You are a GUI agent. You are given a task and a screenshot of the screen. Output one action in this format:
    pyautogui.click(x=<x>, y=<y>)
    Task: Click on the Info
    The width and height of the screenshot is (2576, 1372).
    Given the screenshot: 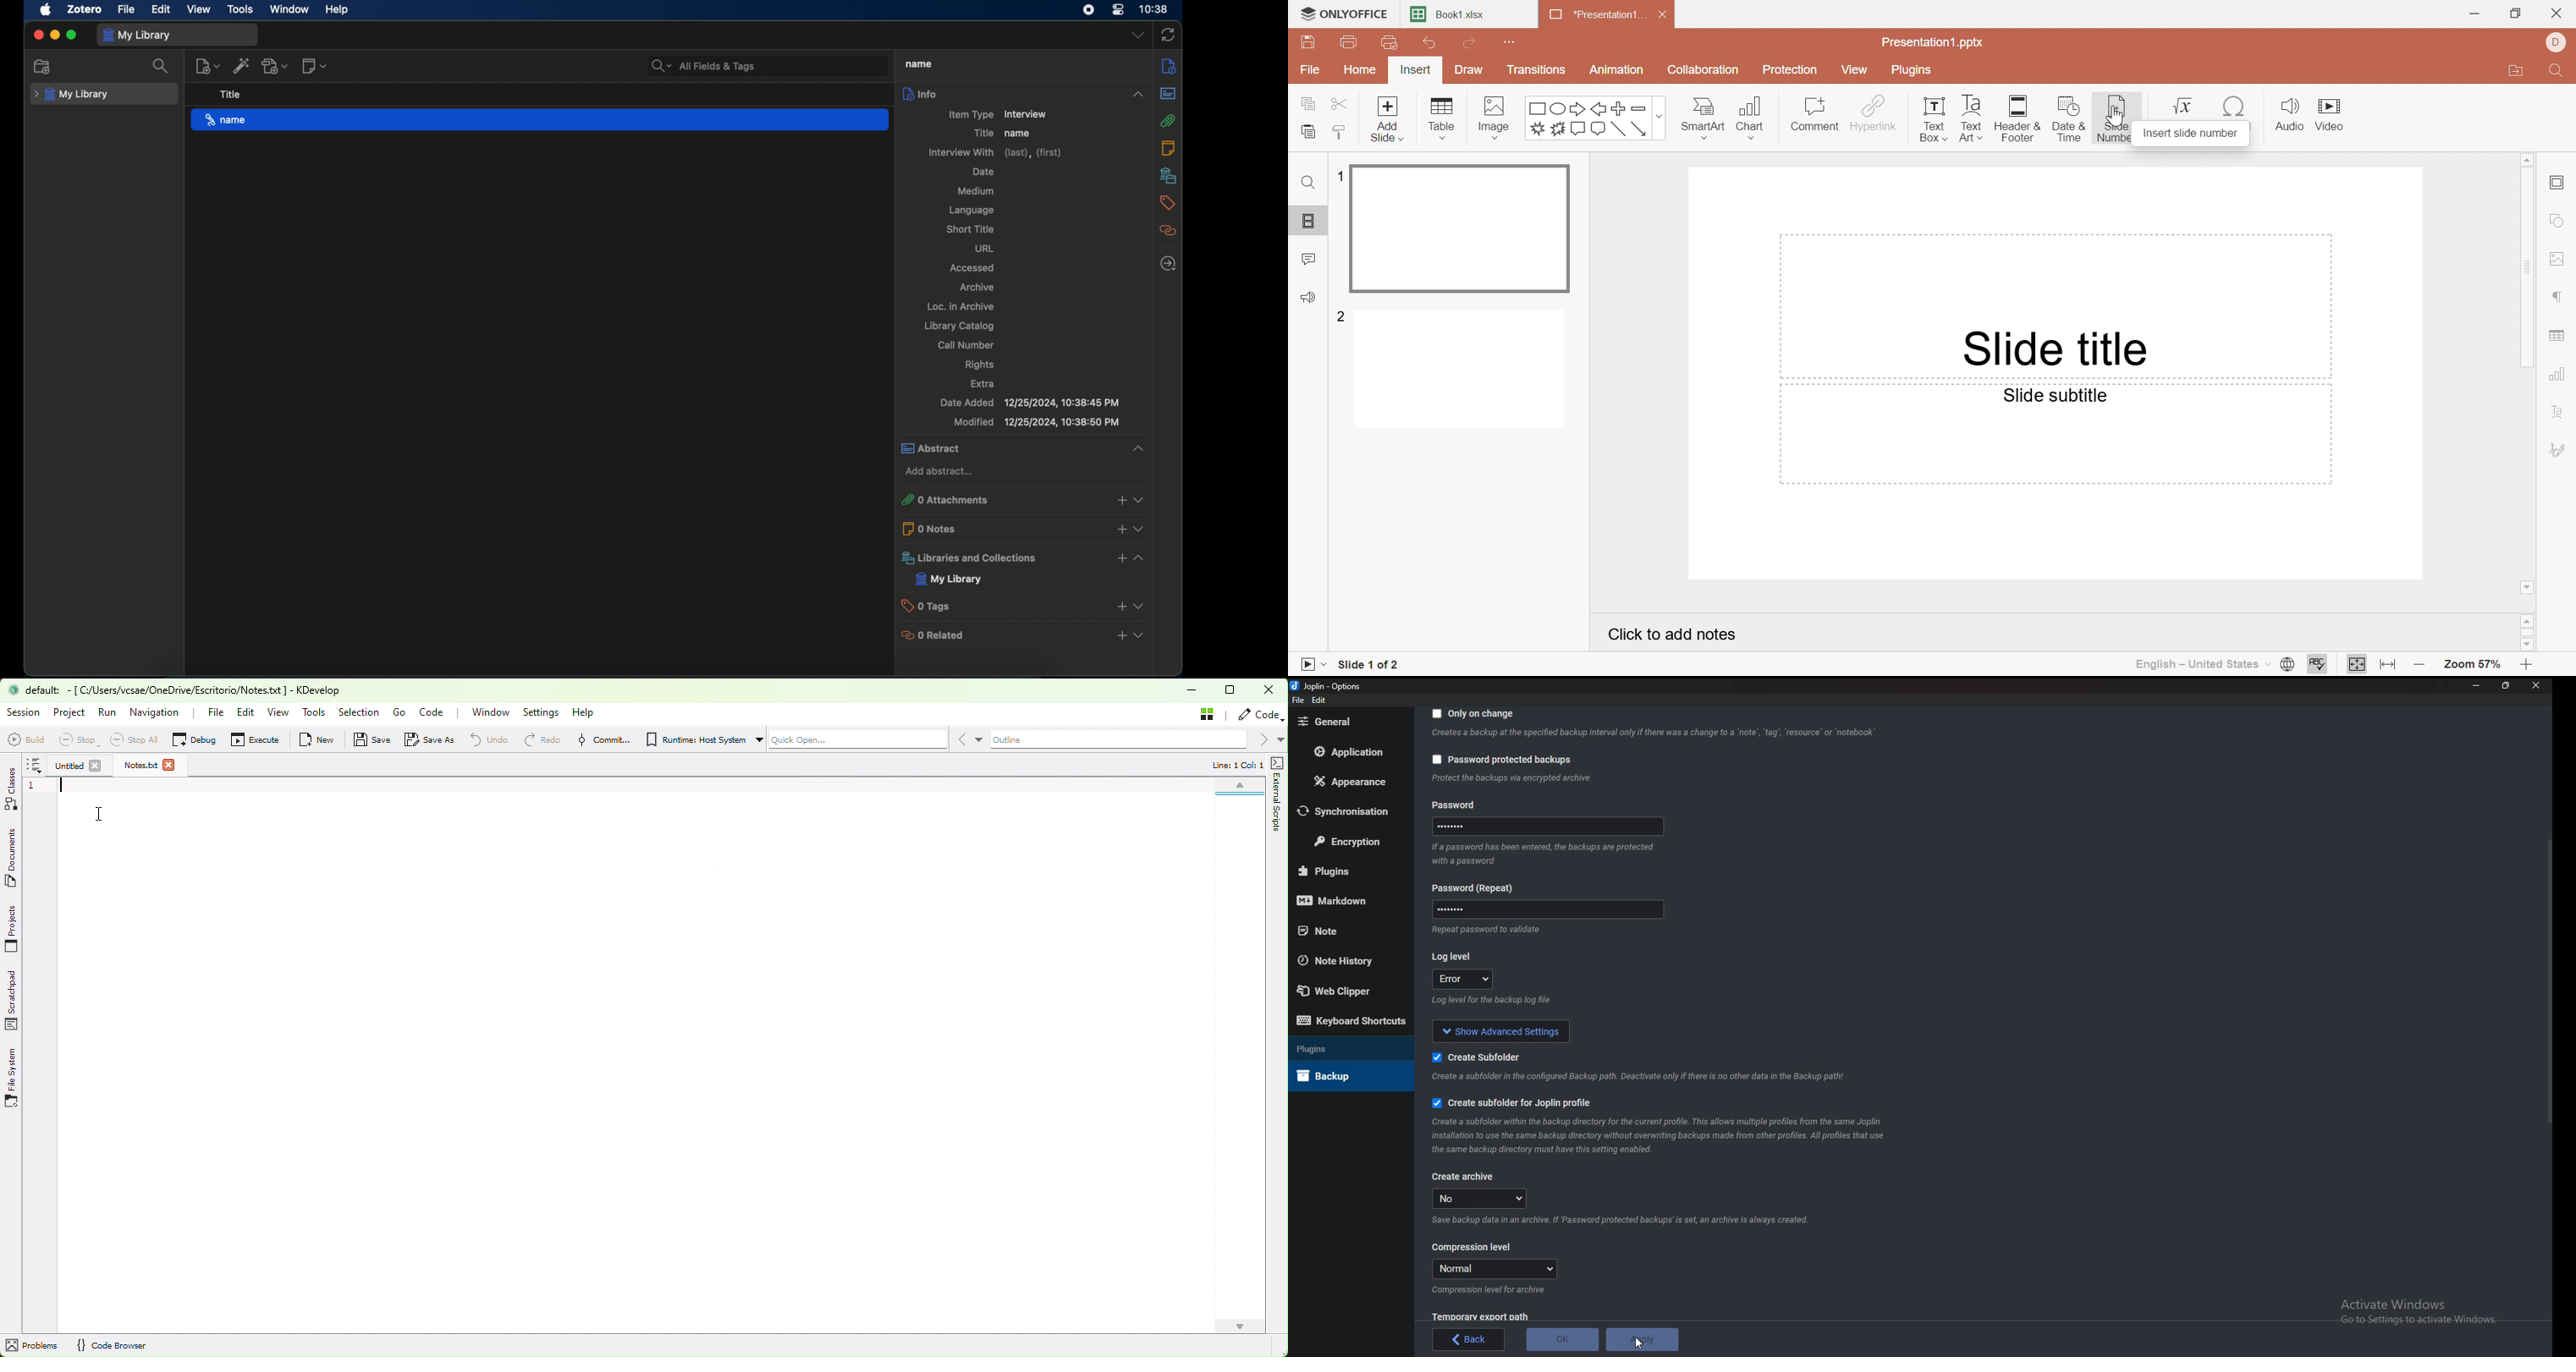 What is the action you would take?
    pyautogui.click(x=1490, y=1290)
    